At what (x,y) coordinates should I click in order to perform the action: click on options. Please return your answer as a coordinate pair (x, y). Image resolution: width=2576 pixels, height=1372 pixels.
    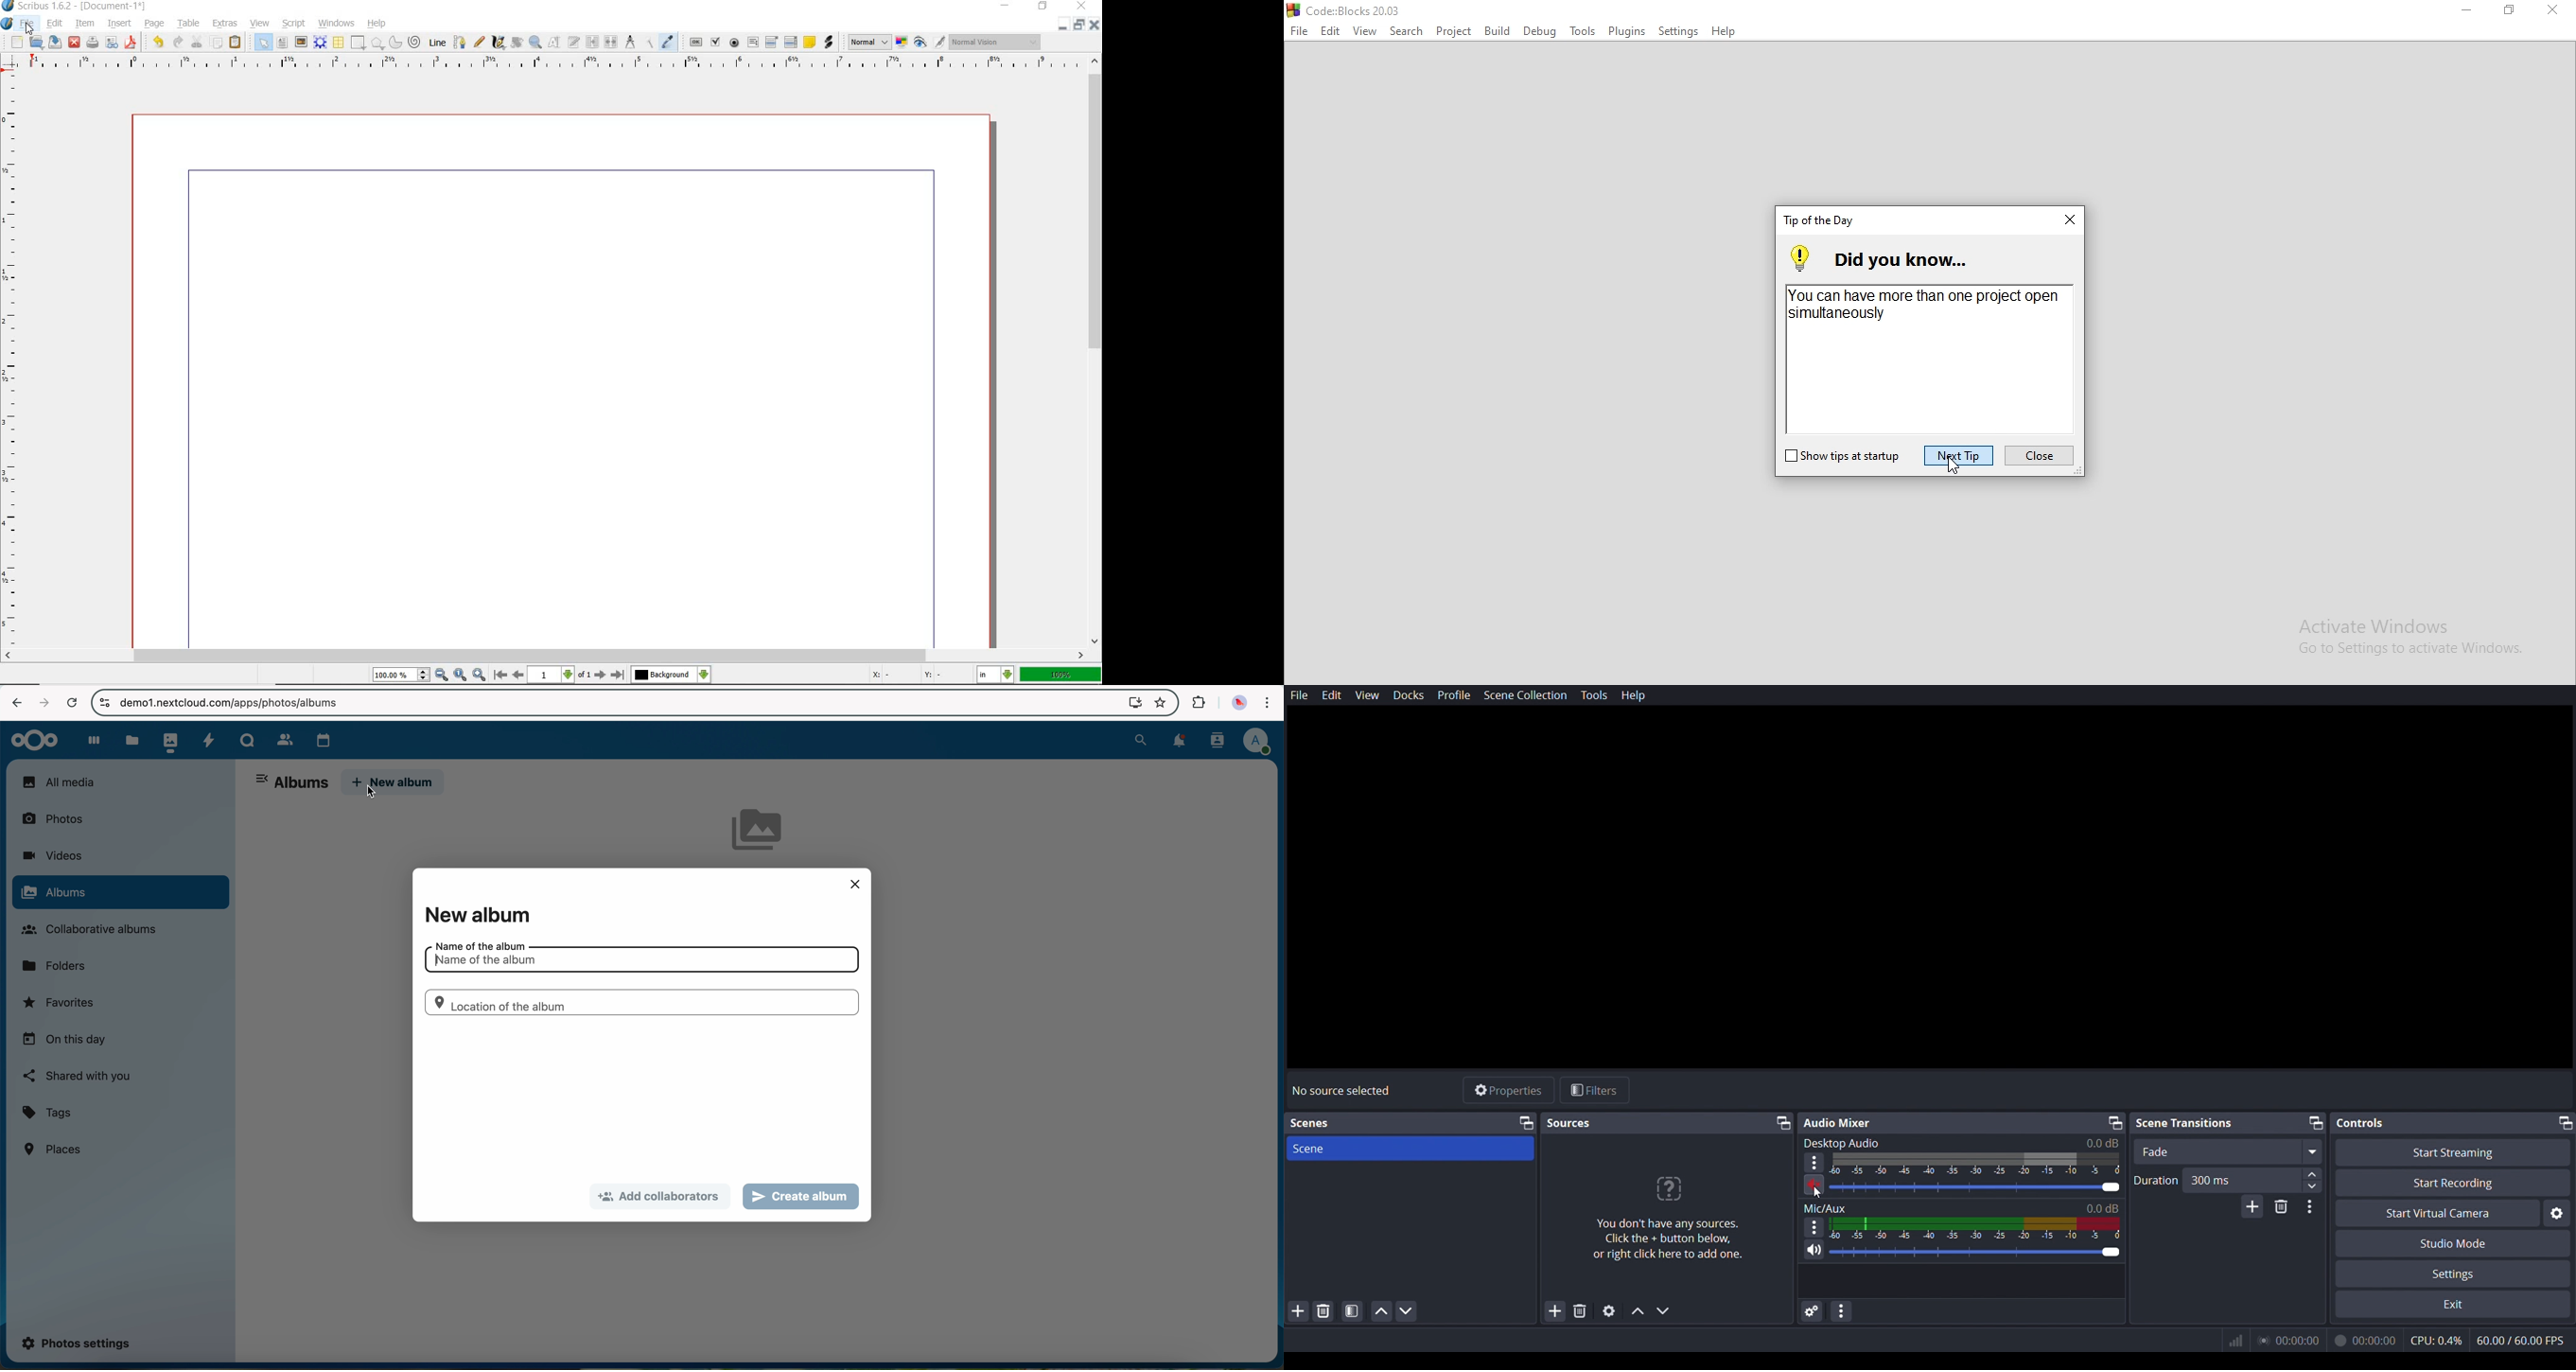
    Looking at the image, I should click on (1814, 1164).